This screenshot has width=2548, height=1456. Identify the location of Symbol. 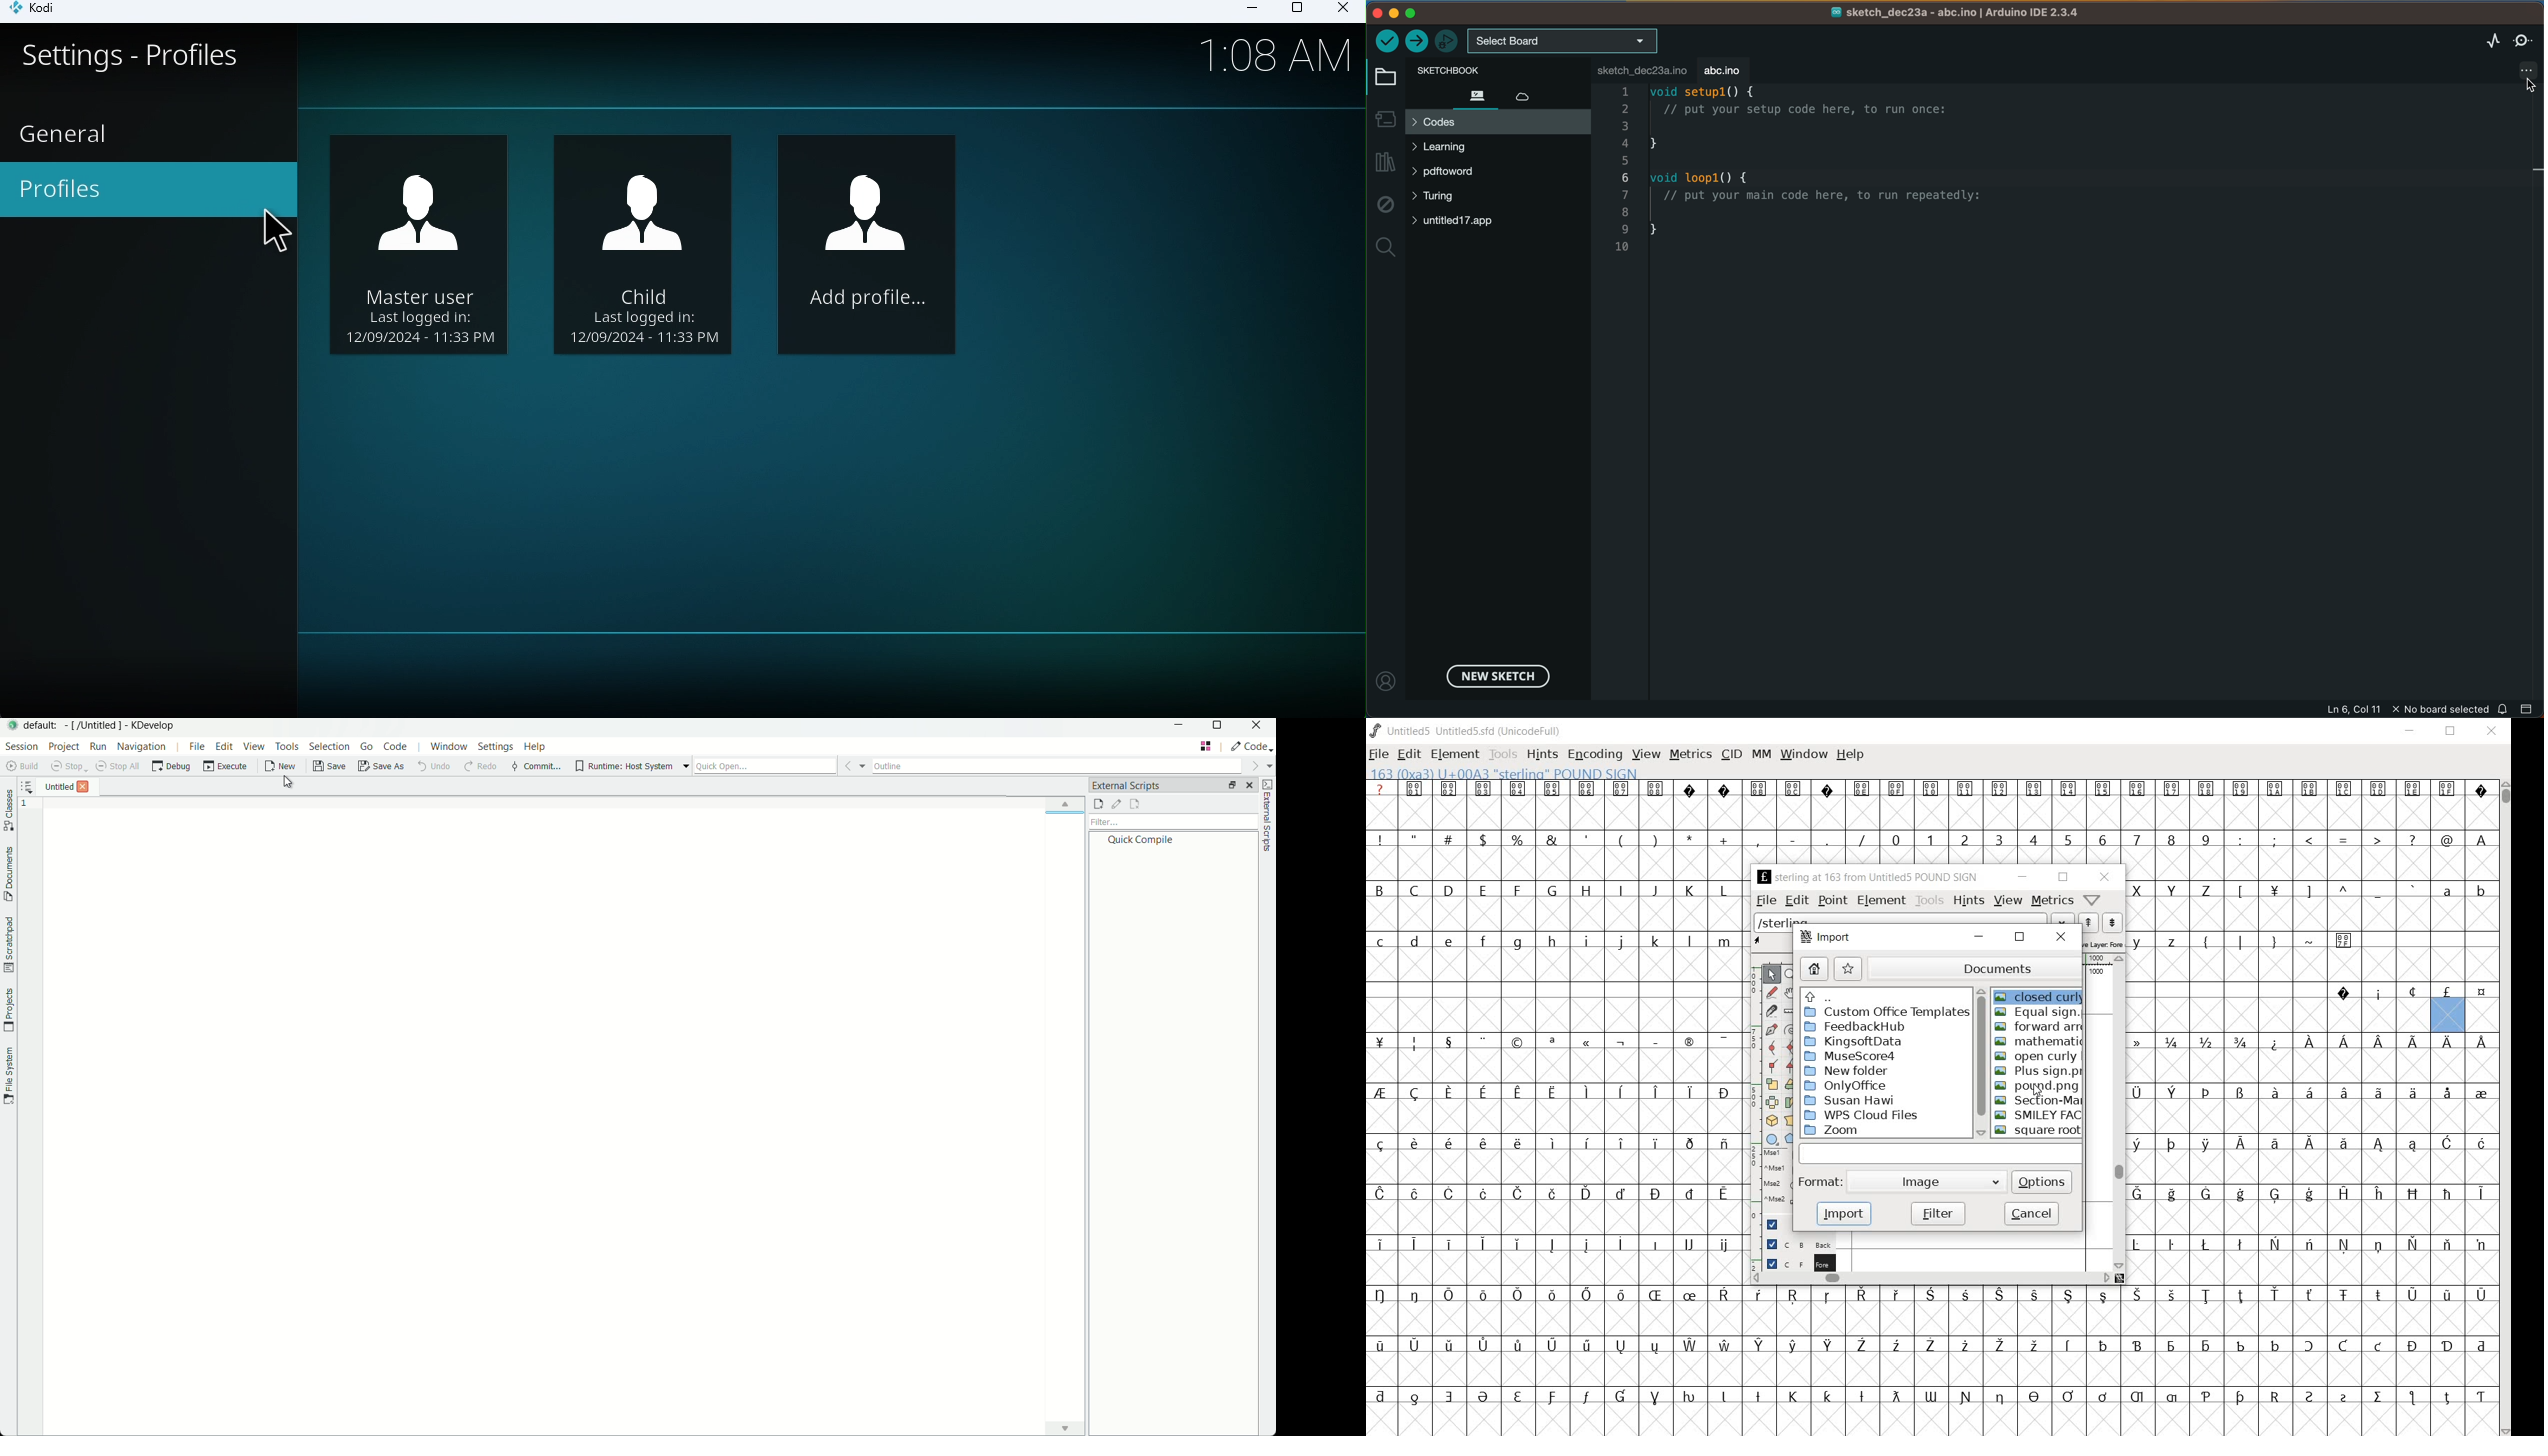
(1417, 788).